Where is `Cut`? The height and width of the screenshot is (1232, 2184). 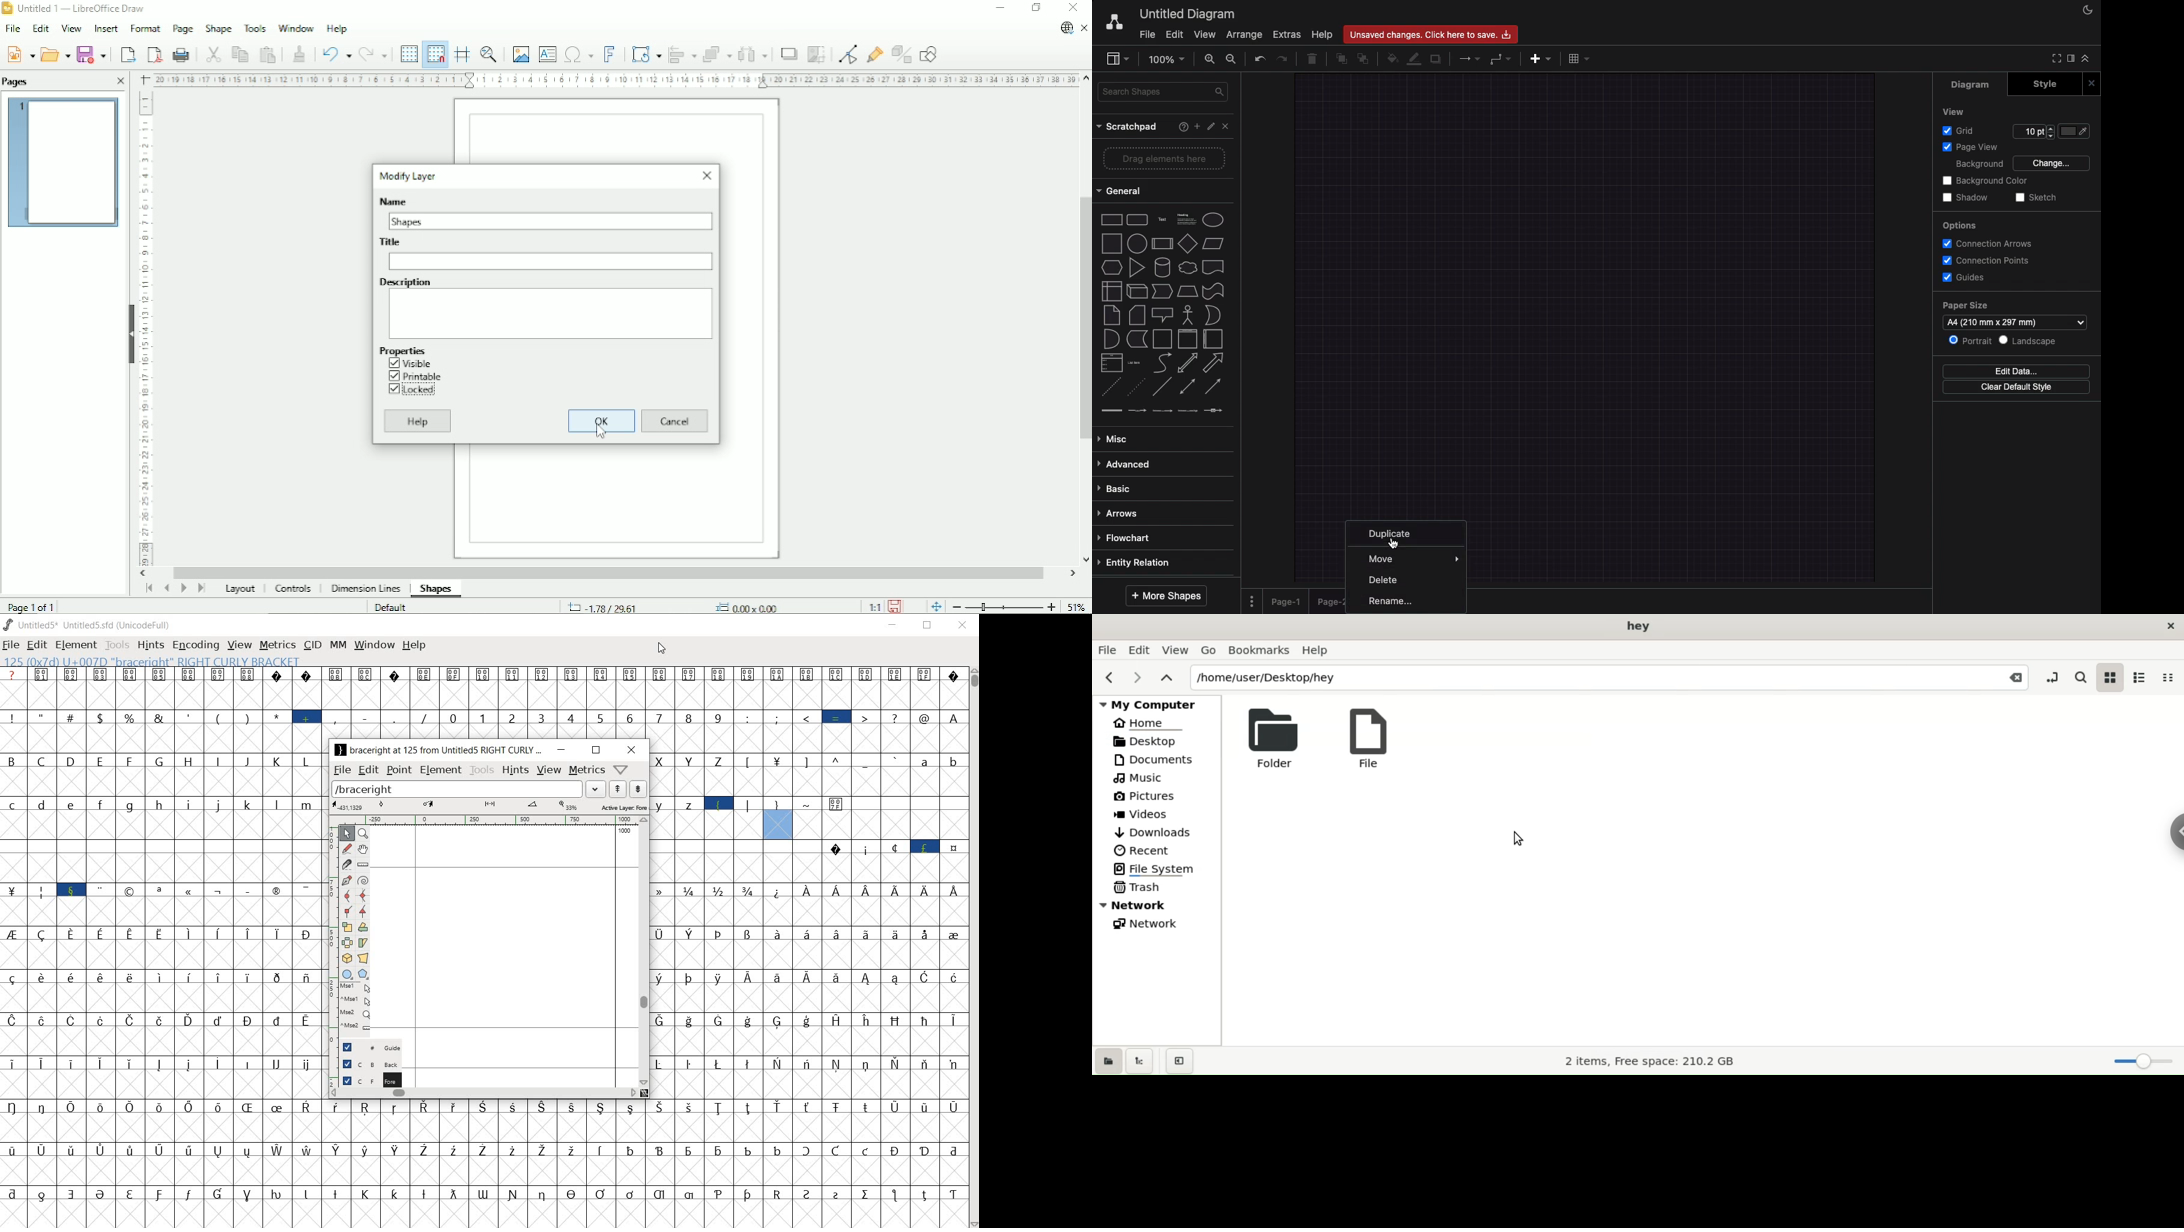 Cut is located at coordinates (210, 54).